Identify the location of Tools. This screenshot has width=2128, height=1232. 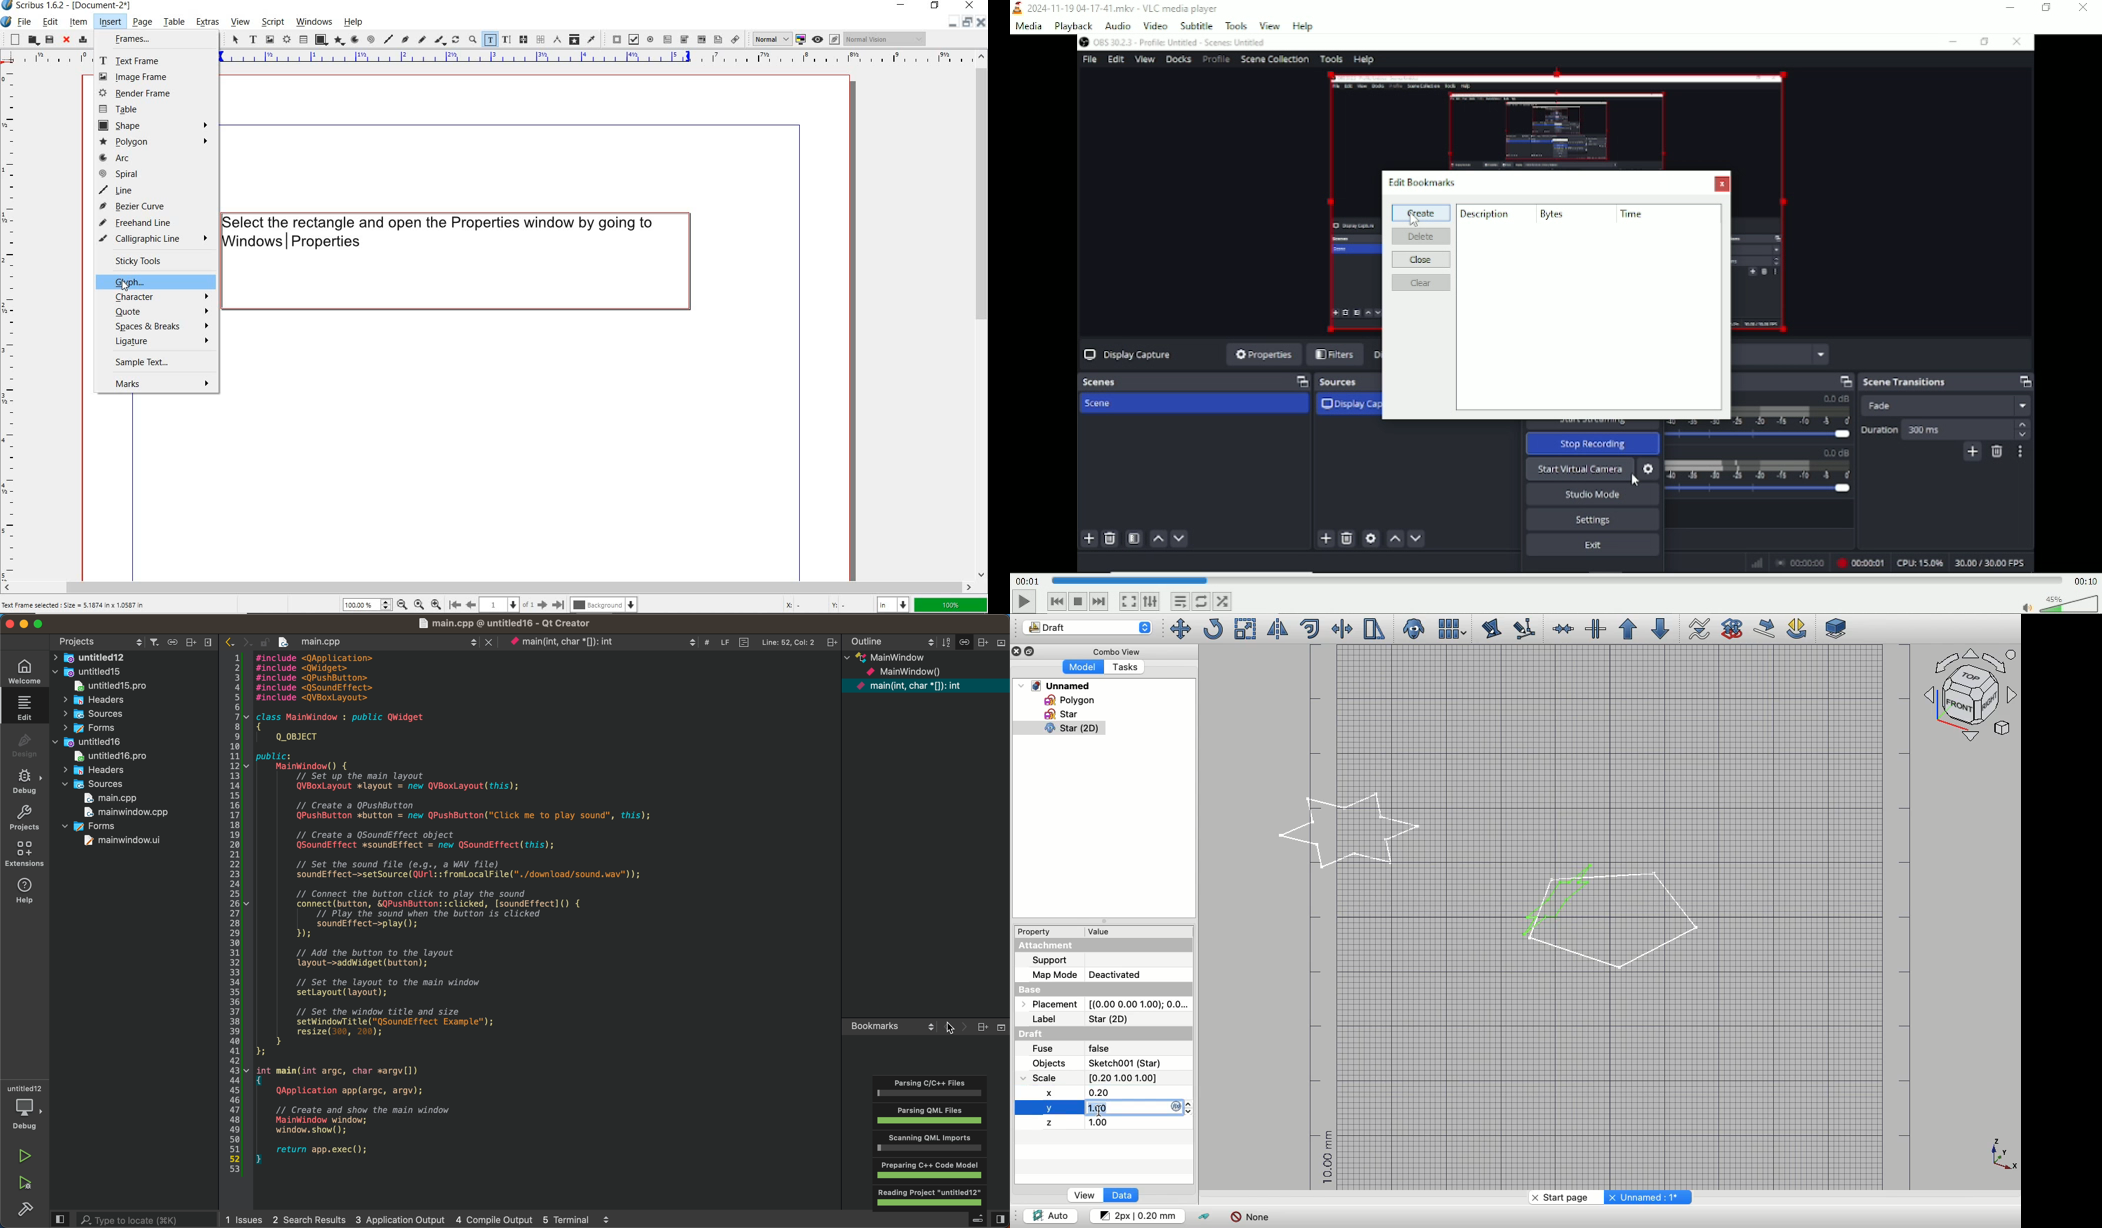
(1237, 26).